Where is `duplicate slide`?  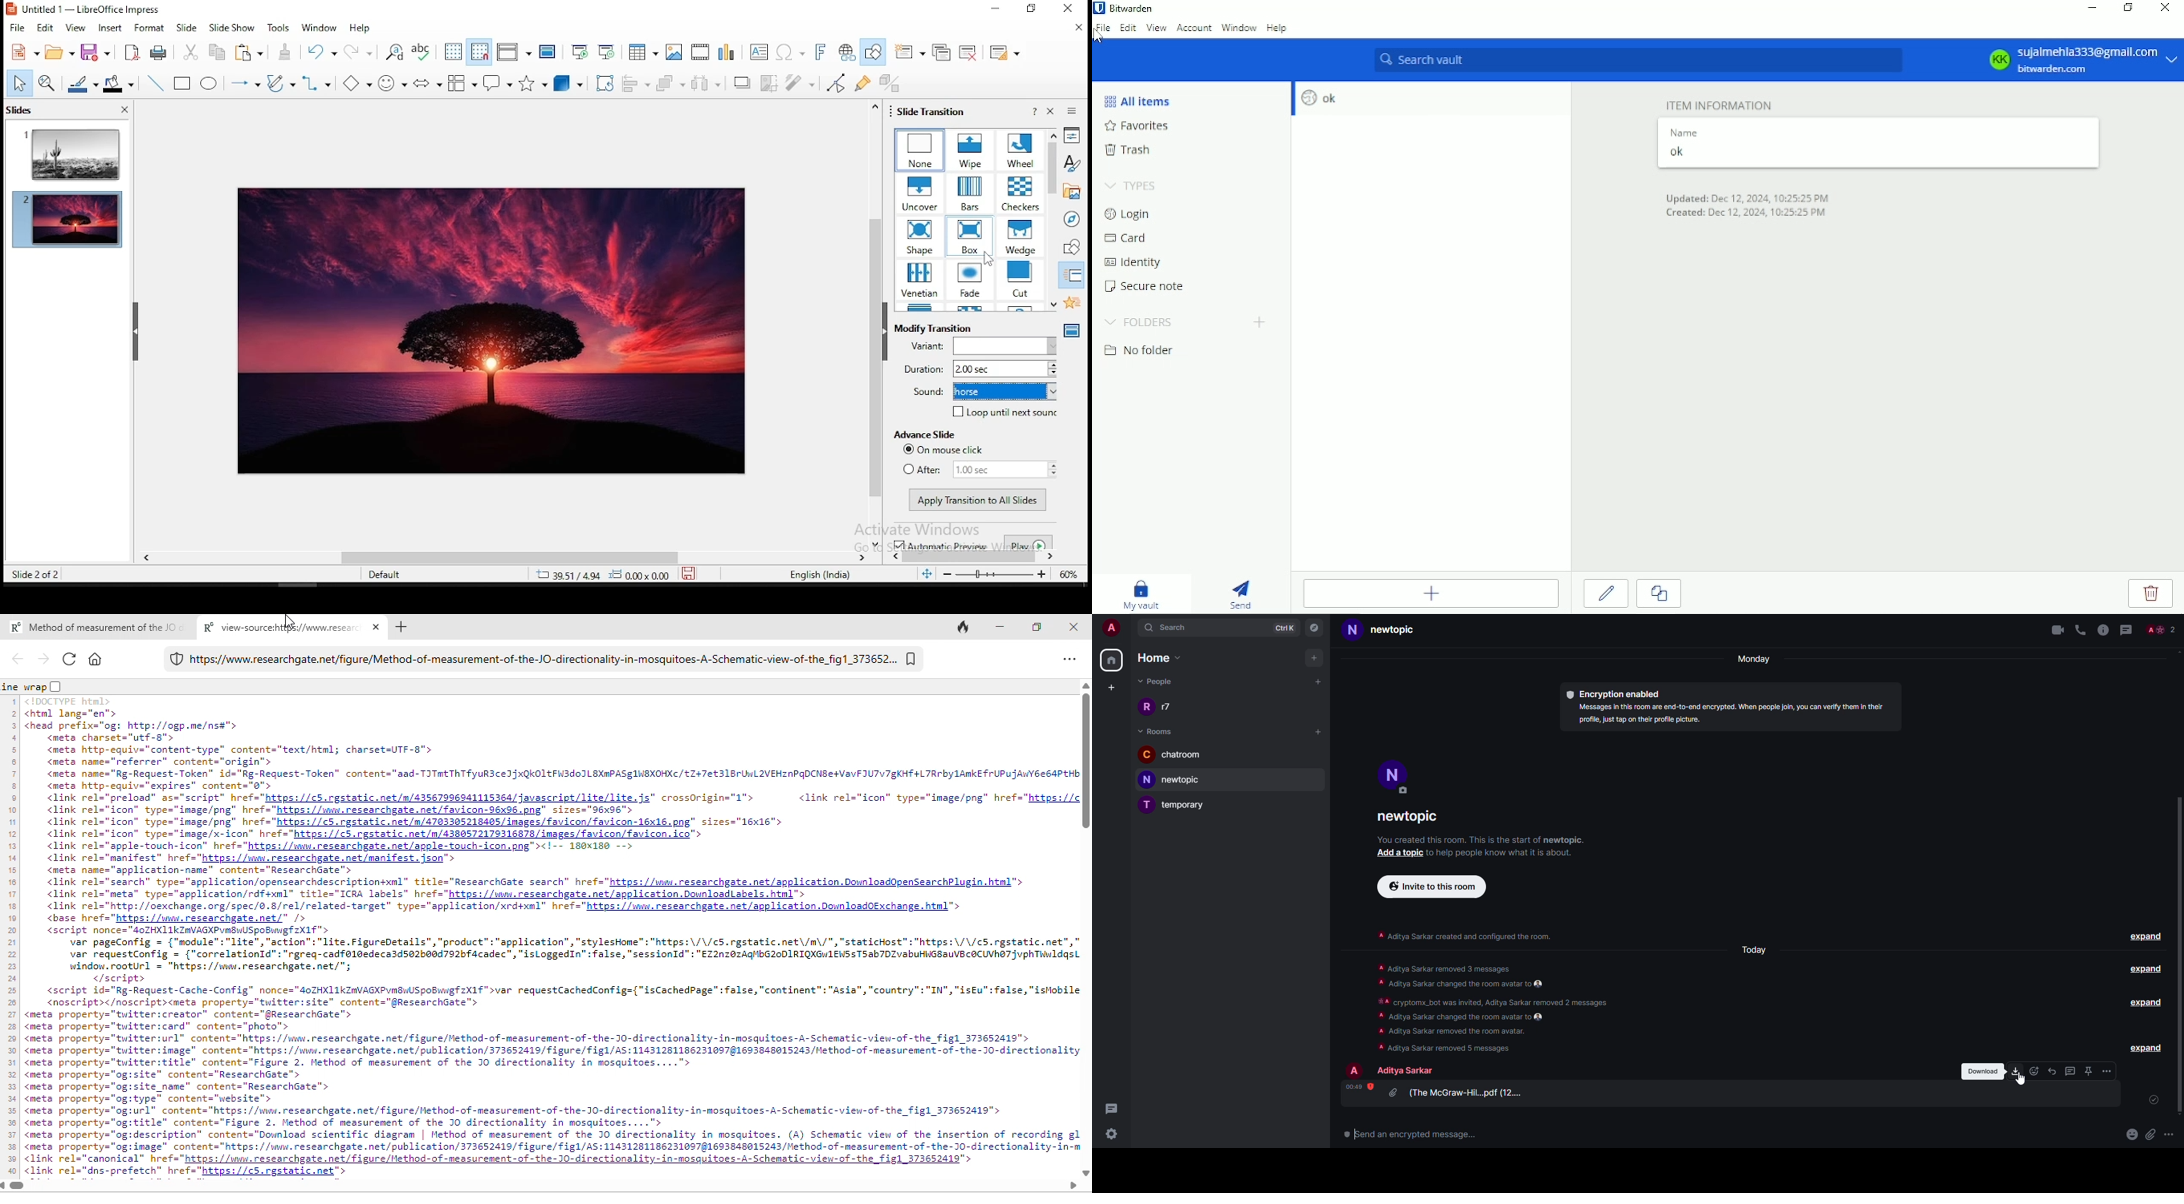
duplicate slide is located at coordinates (941, 52).